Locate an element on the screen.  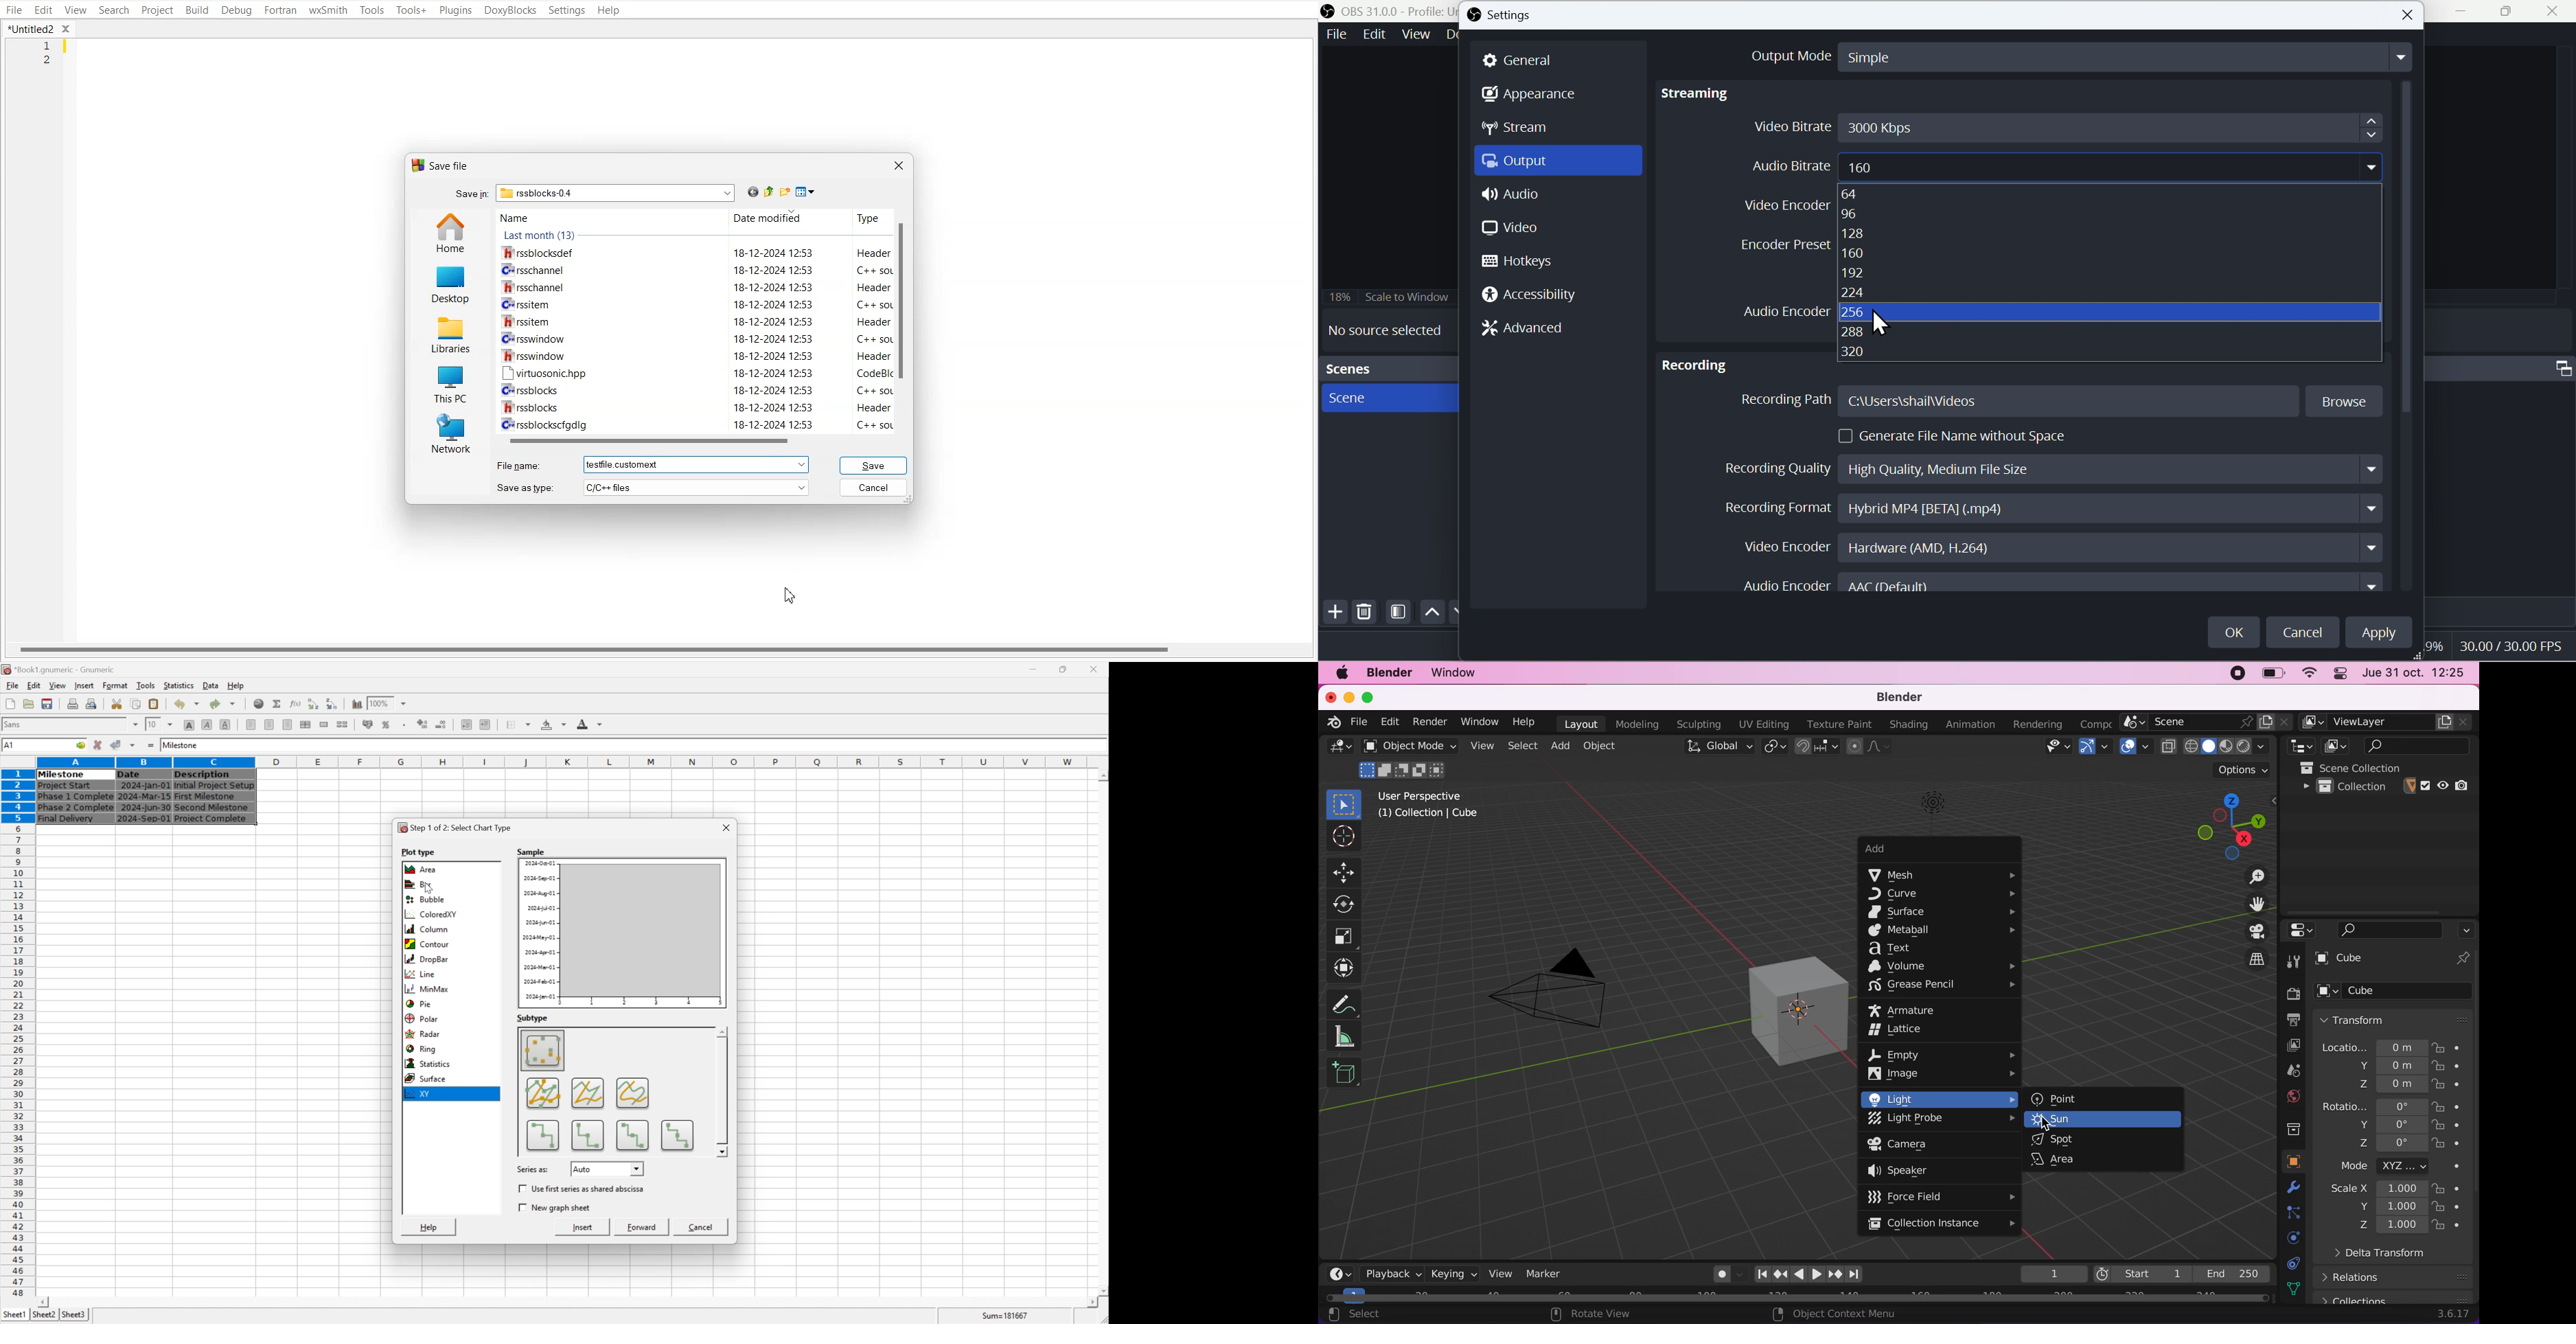
[™ virtuosonichpp 18-12-2024 12:53 CodeBlIc is located at coordinates (694, 372).